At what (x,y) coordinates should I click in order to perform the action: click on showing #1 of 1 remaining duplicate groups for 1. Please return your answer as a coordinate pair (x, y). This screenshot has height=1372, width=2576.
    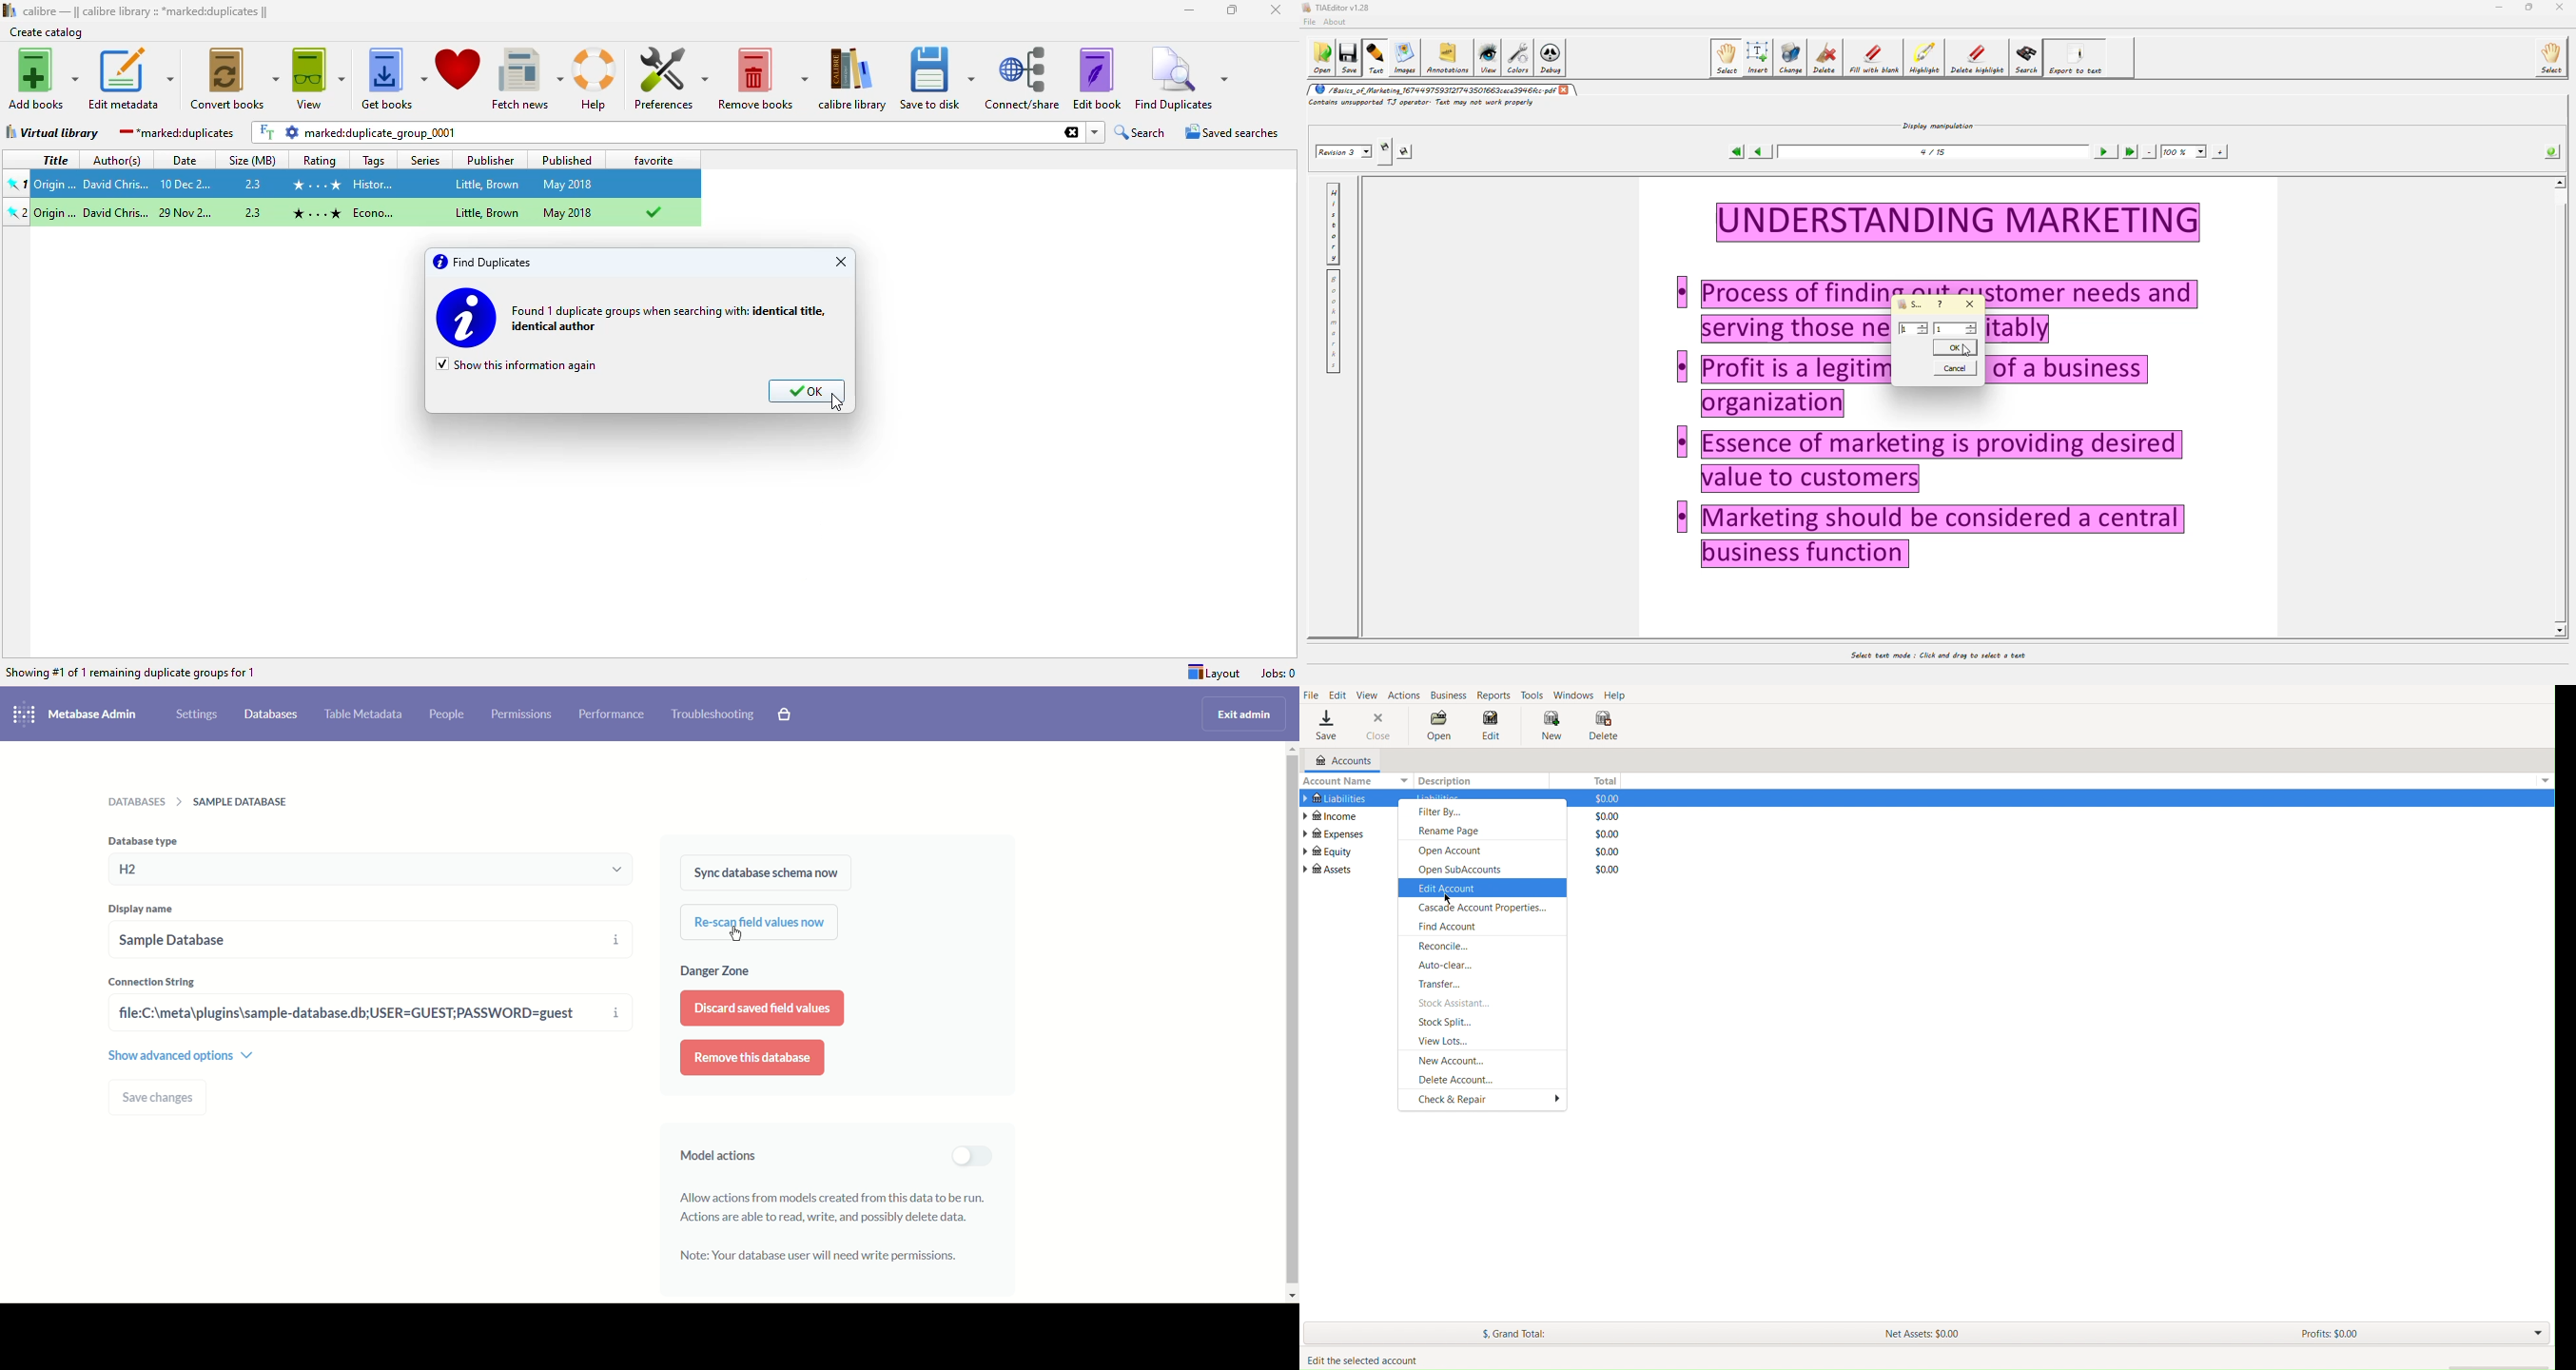
    Looking at the image, I should click on (132, 672).